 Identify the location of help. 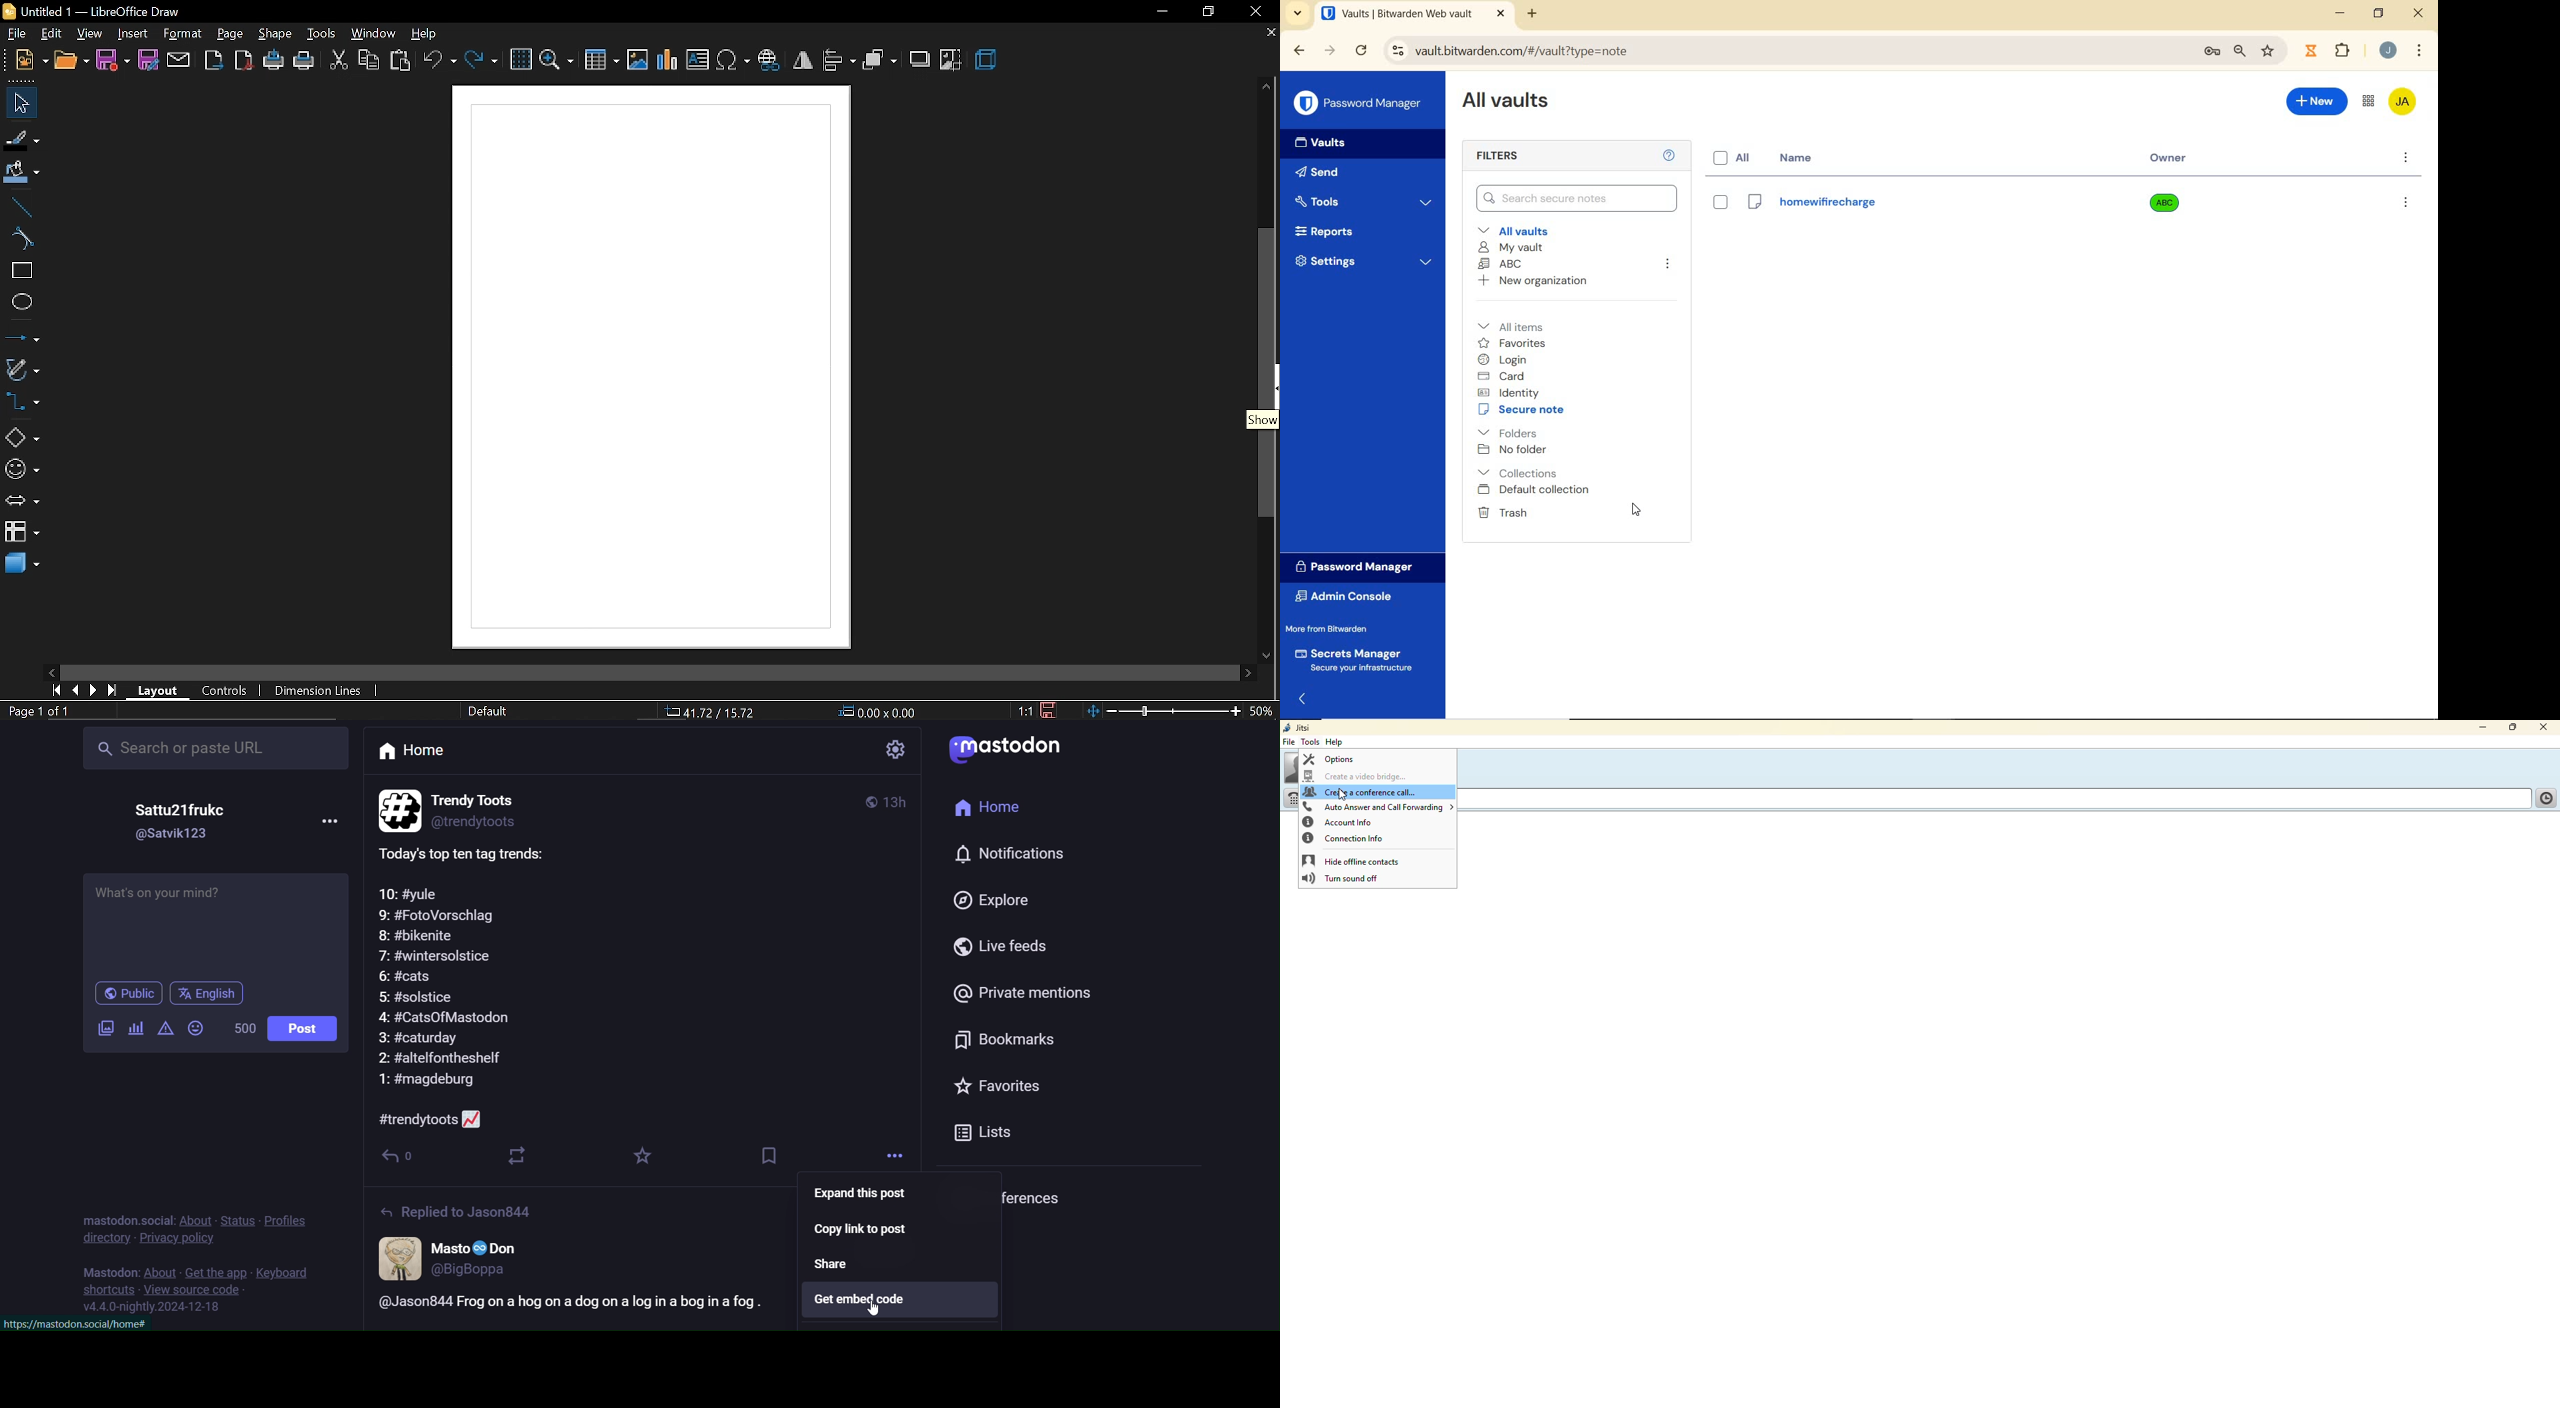
(427, 34).